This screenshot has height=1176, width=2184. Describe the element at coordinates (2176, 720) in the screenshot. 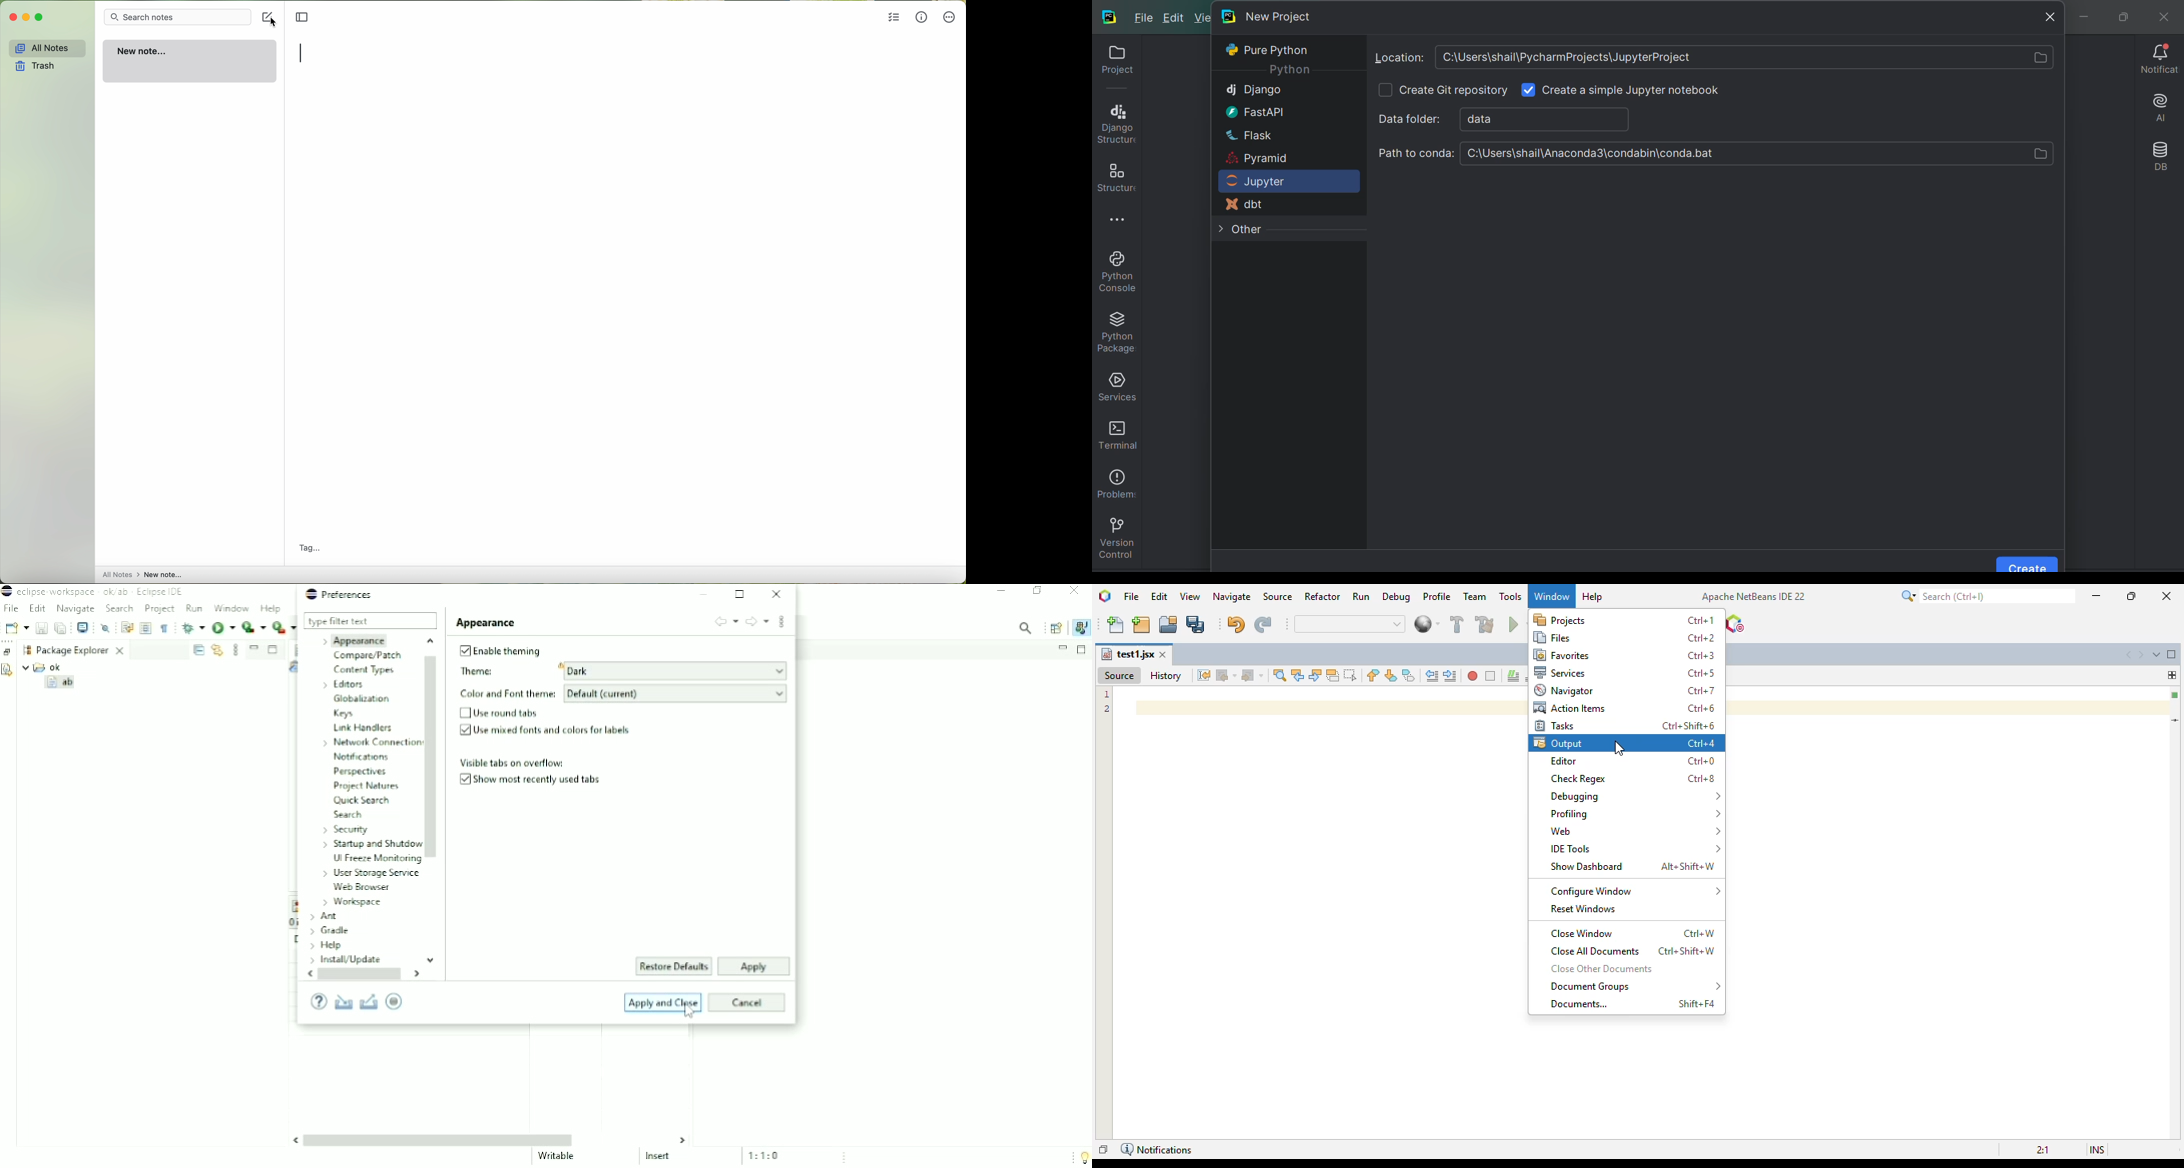

I see `current line` at that location.